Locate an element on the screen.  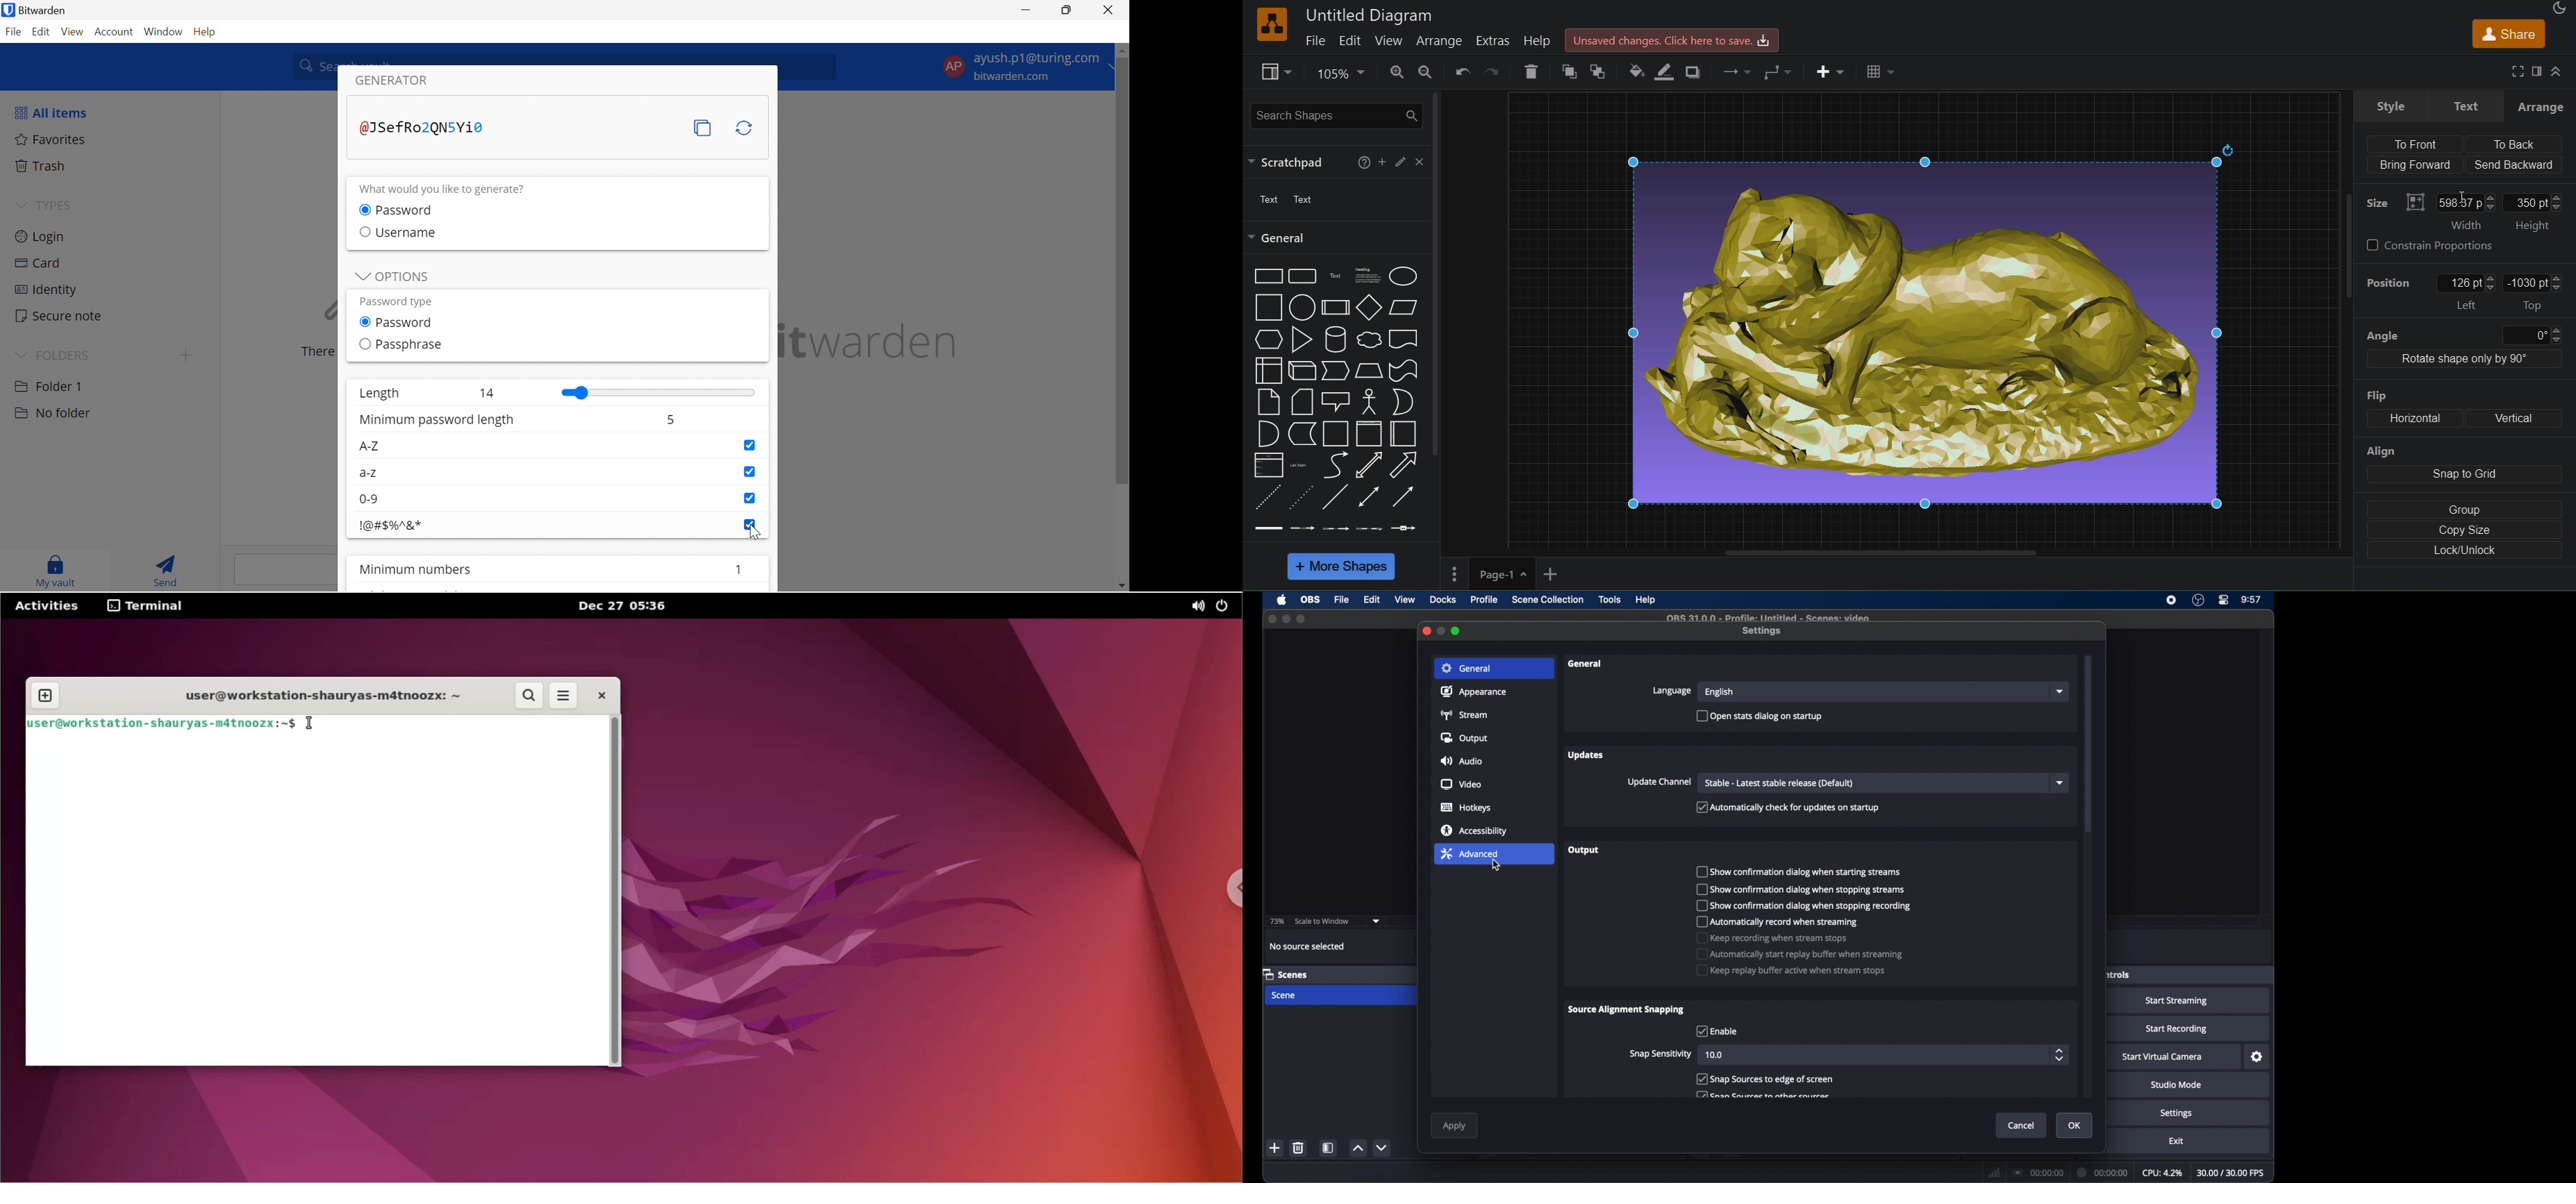
flip: Horizontal is located at coordinates (2405, 419).